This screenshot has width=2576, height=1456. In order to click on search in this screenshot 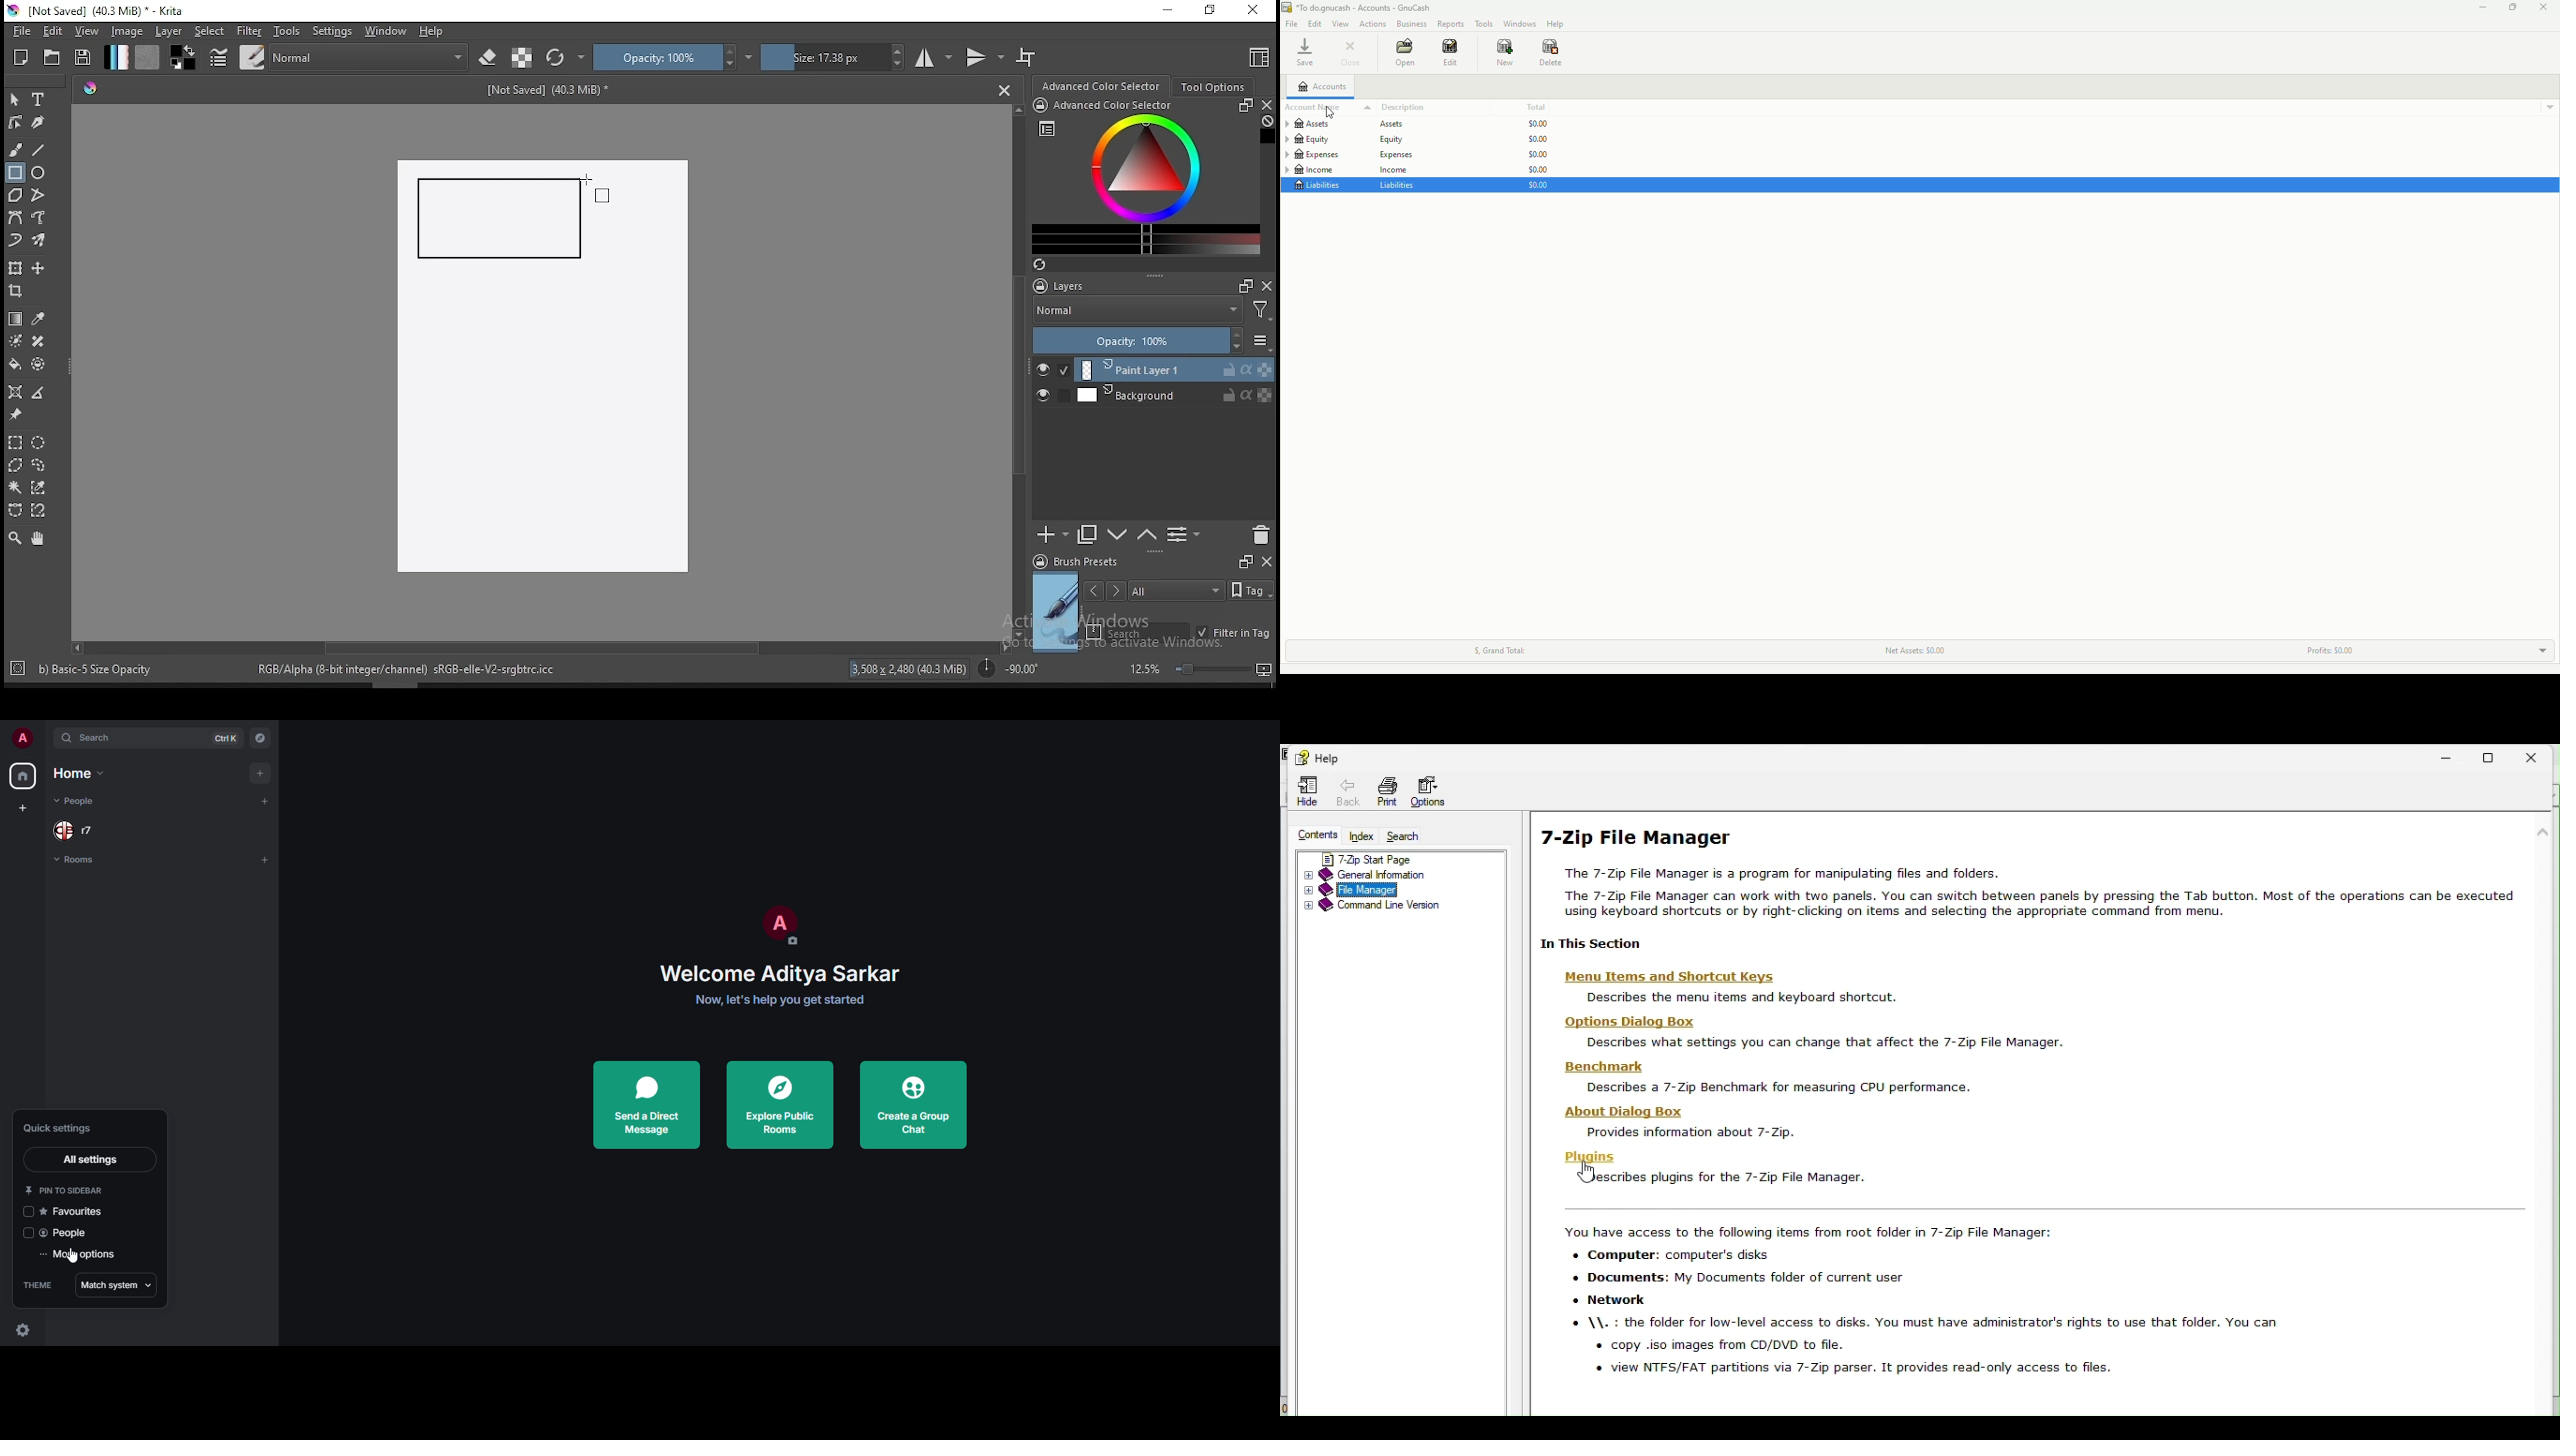, I will do `click(98, 740)`.